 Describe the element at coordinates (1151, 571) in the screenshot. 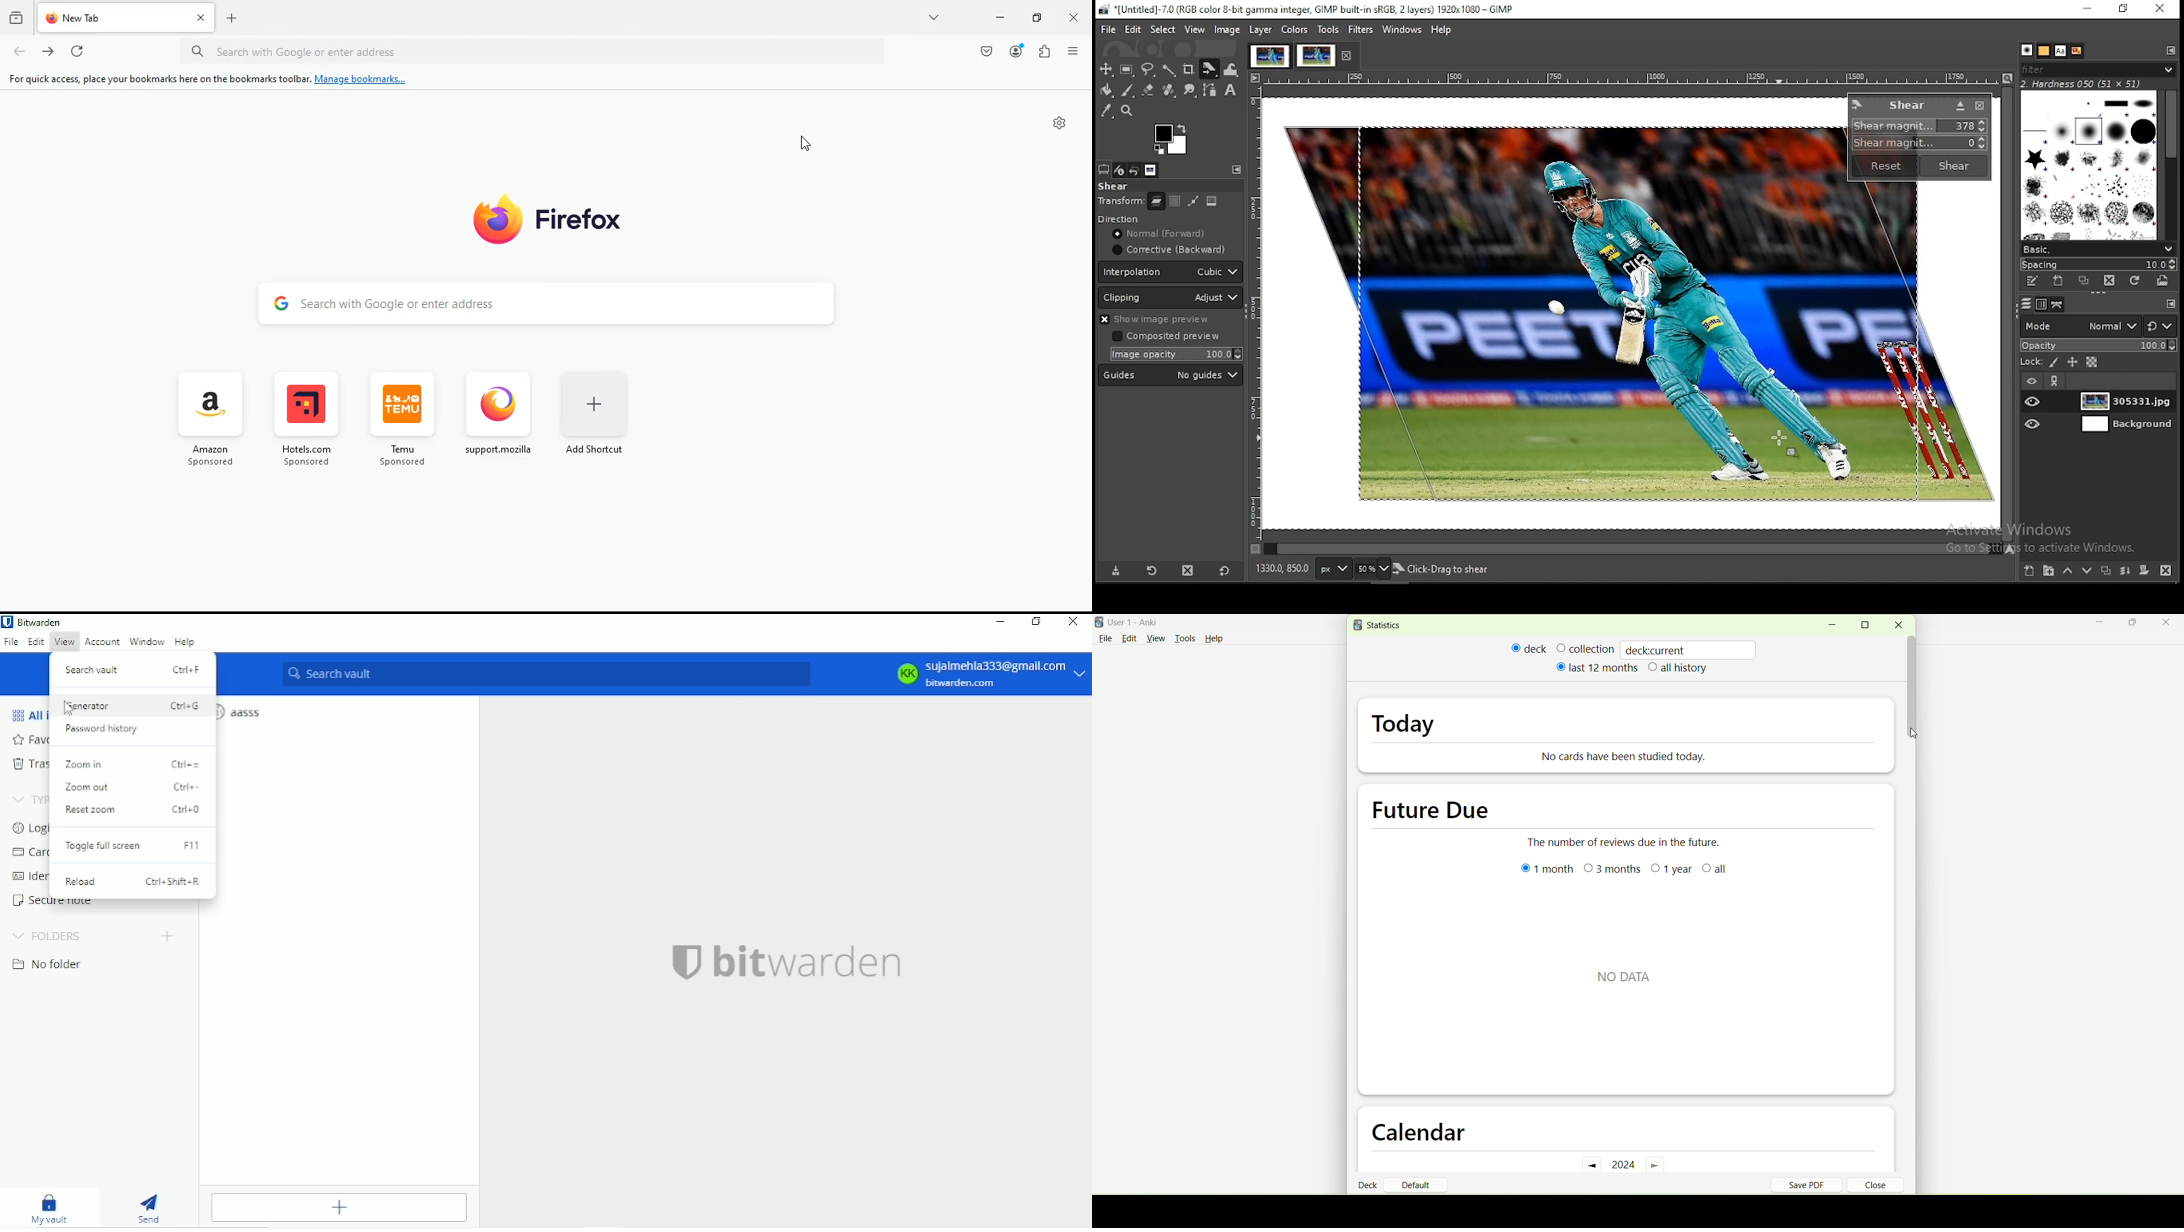

I see `restore tool preset` at that location.